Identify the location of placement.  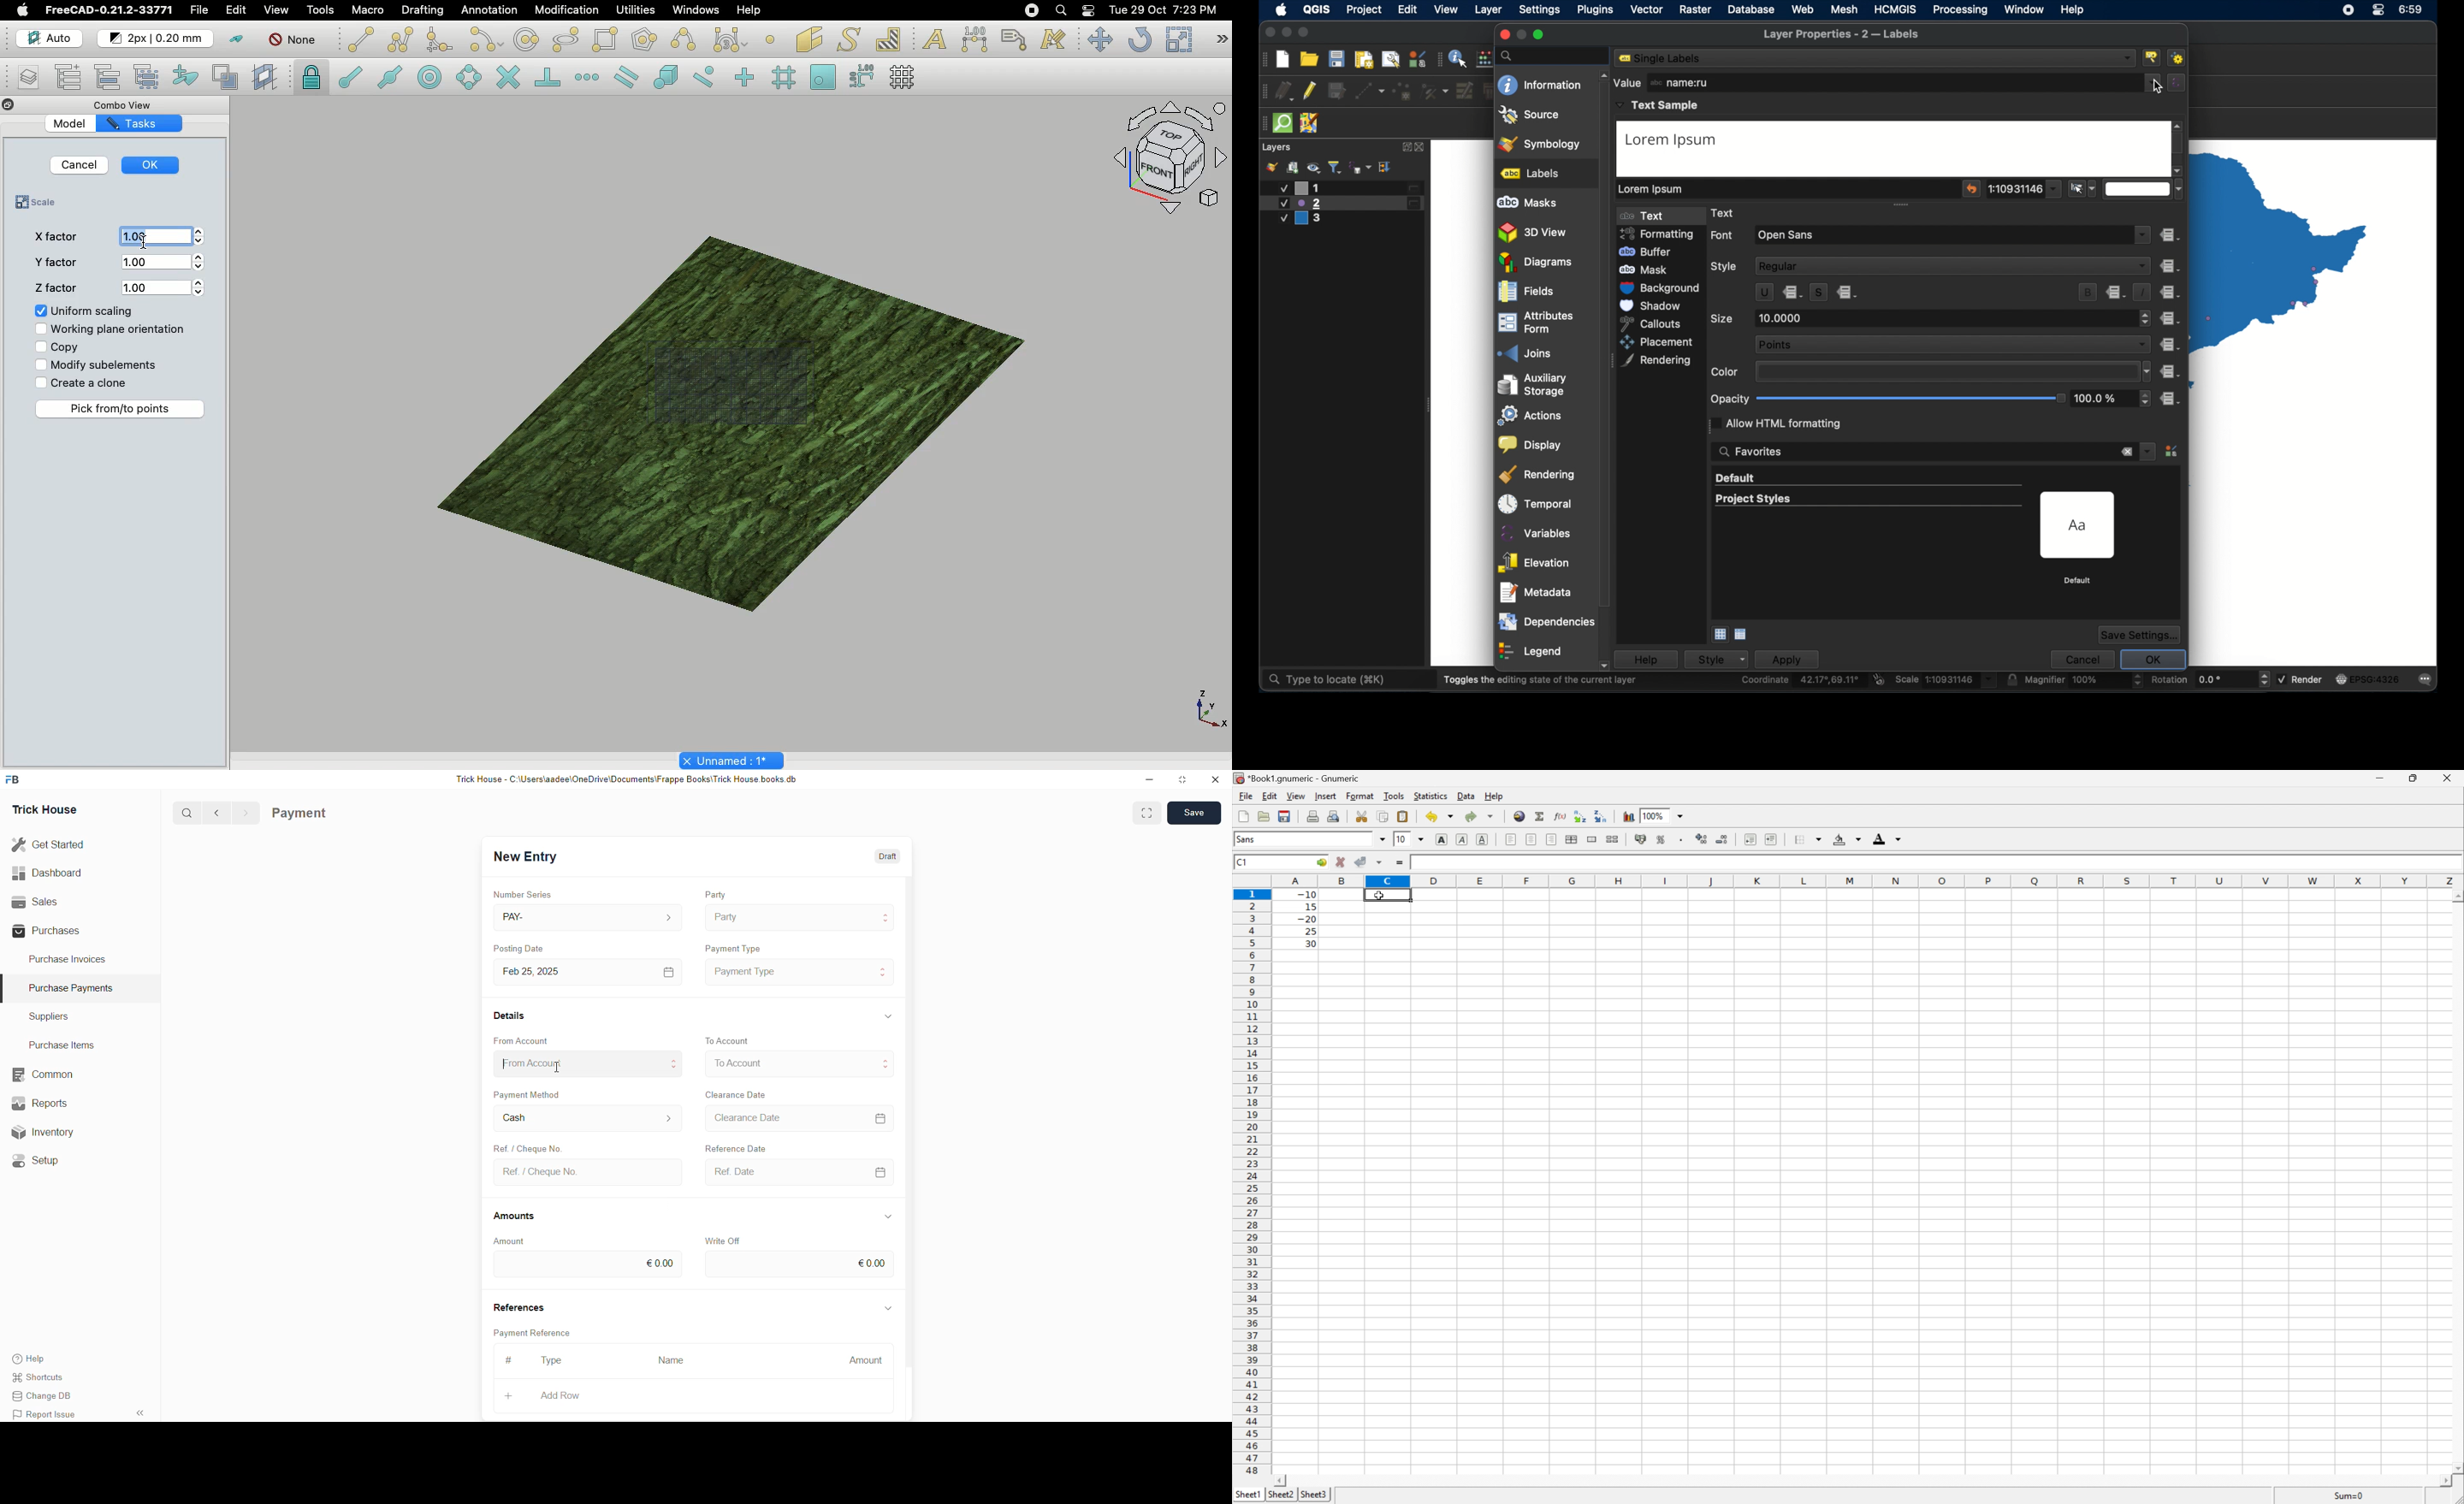
(1659, 342).